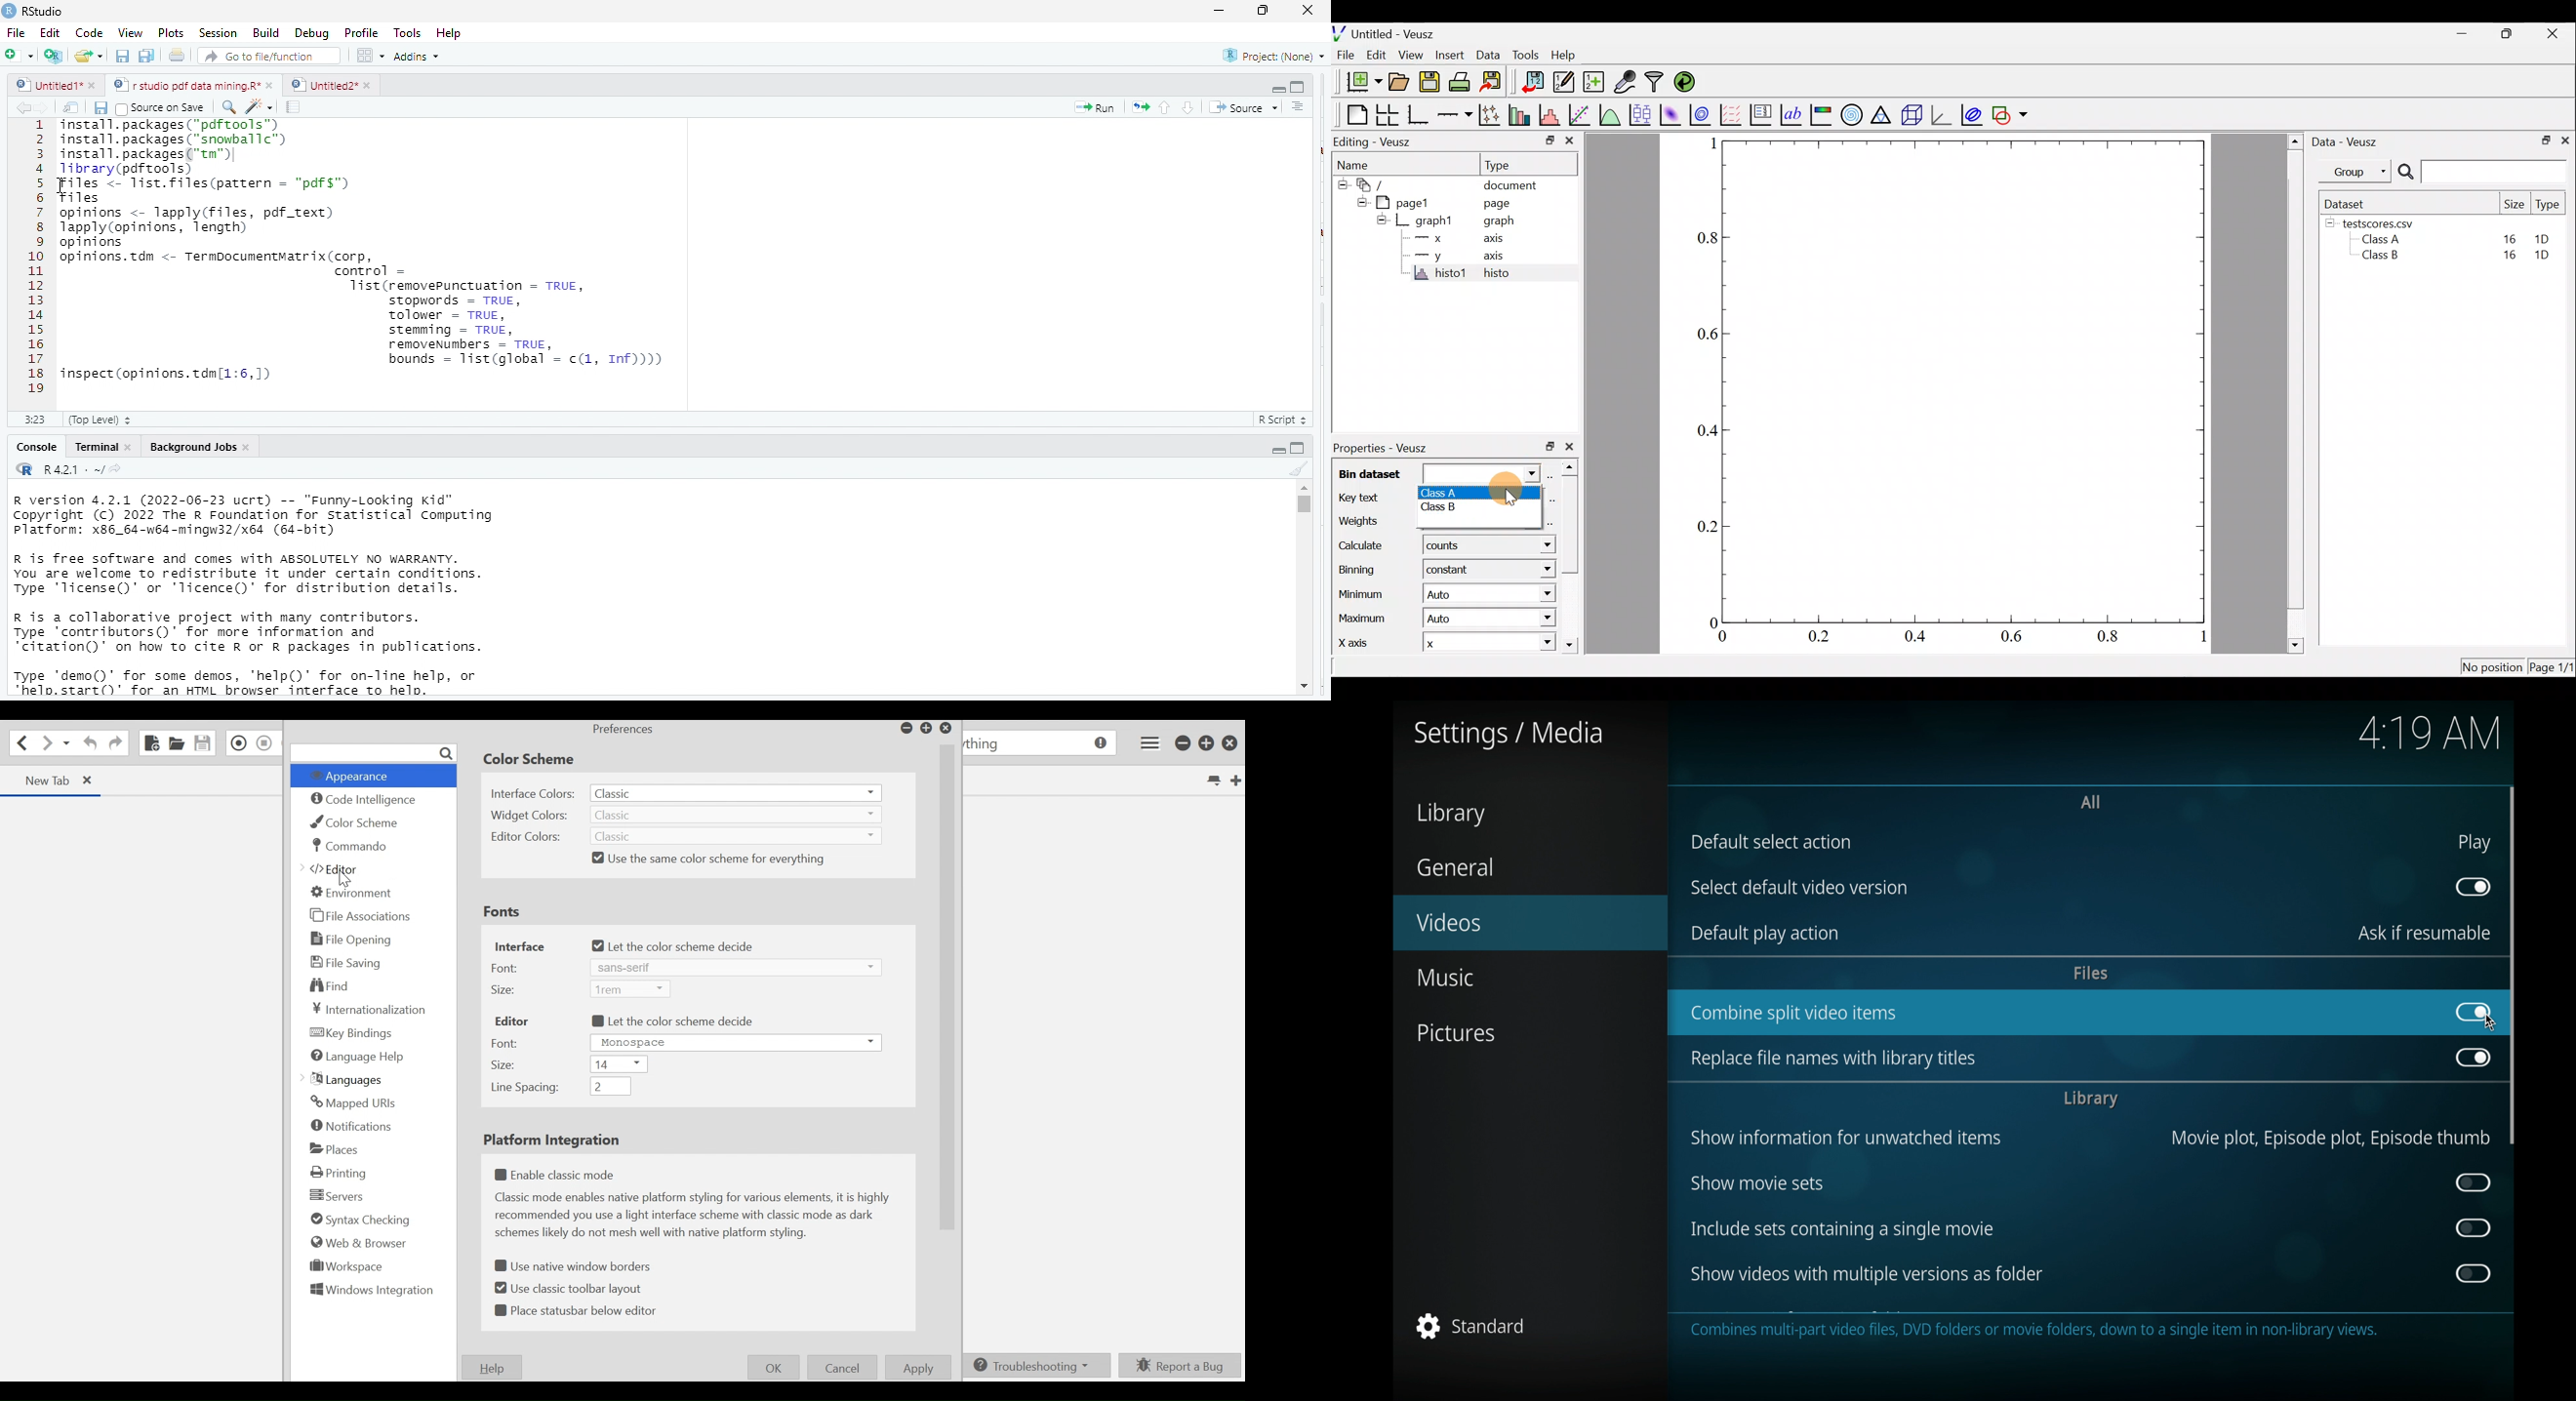  What do you see at coordinates (123, 57) in the screenshot?
I see `save current document` at bounding box center [123, 57].